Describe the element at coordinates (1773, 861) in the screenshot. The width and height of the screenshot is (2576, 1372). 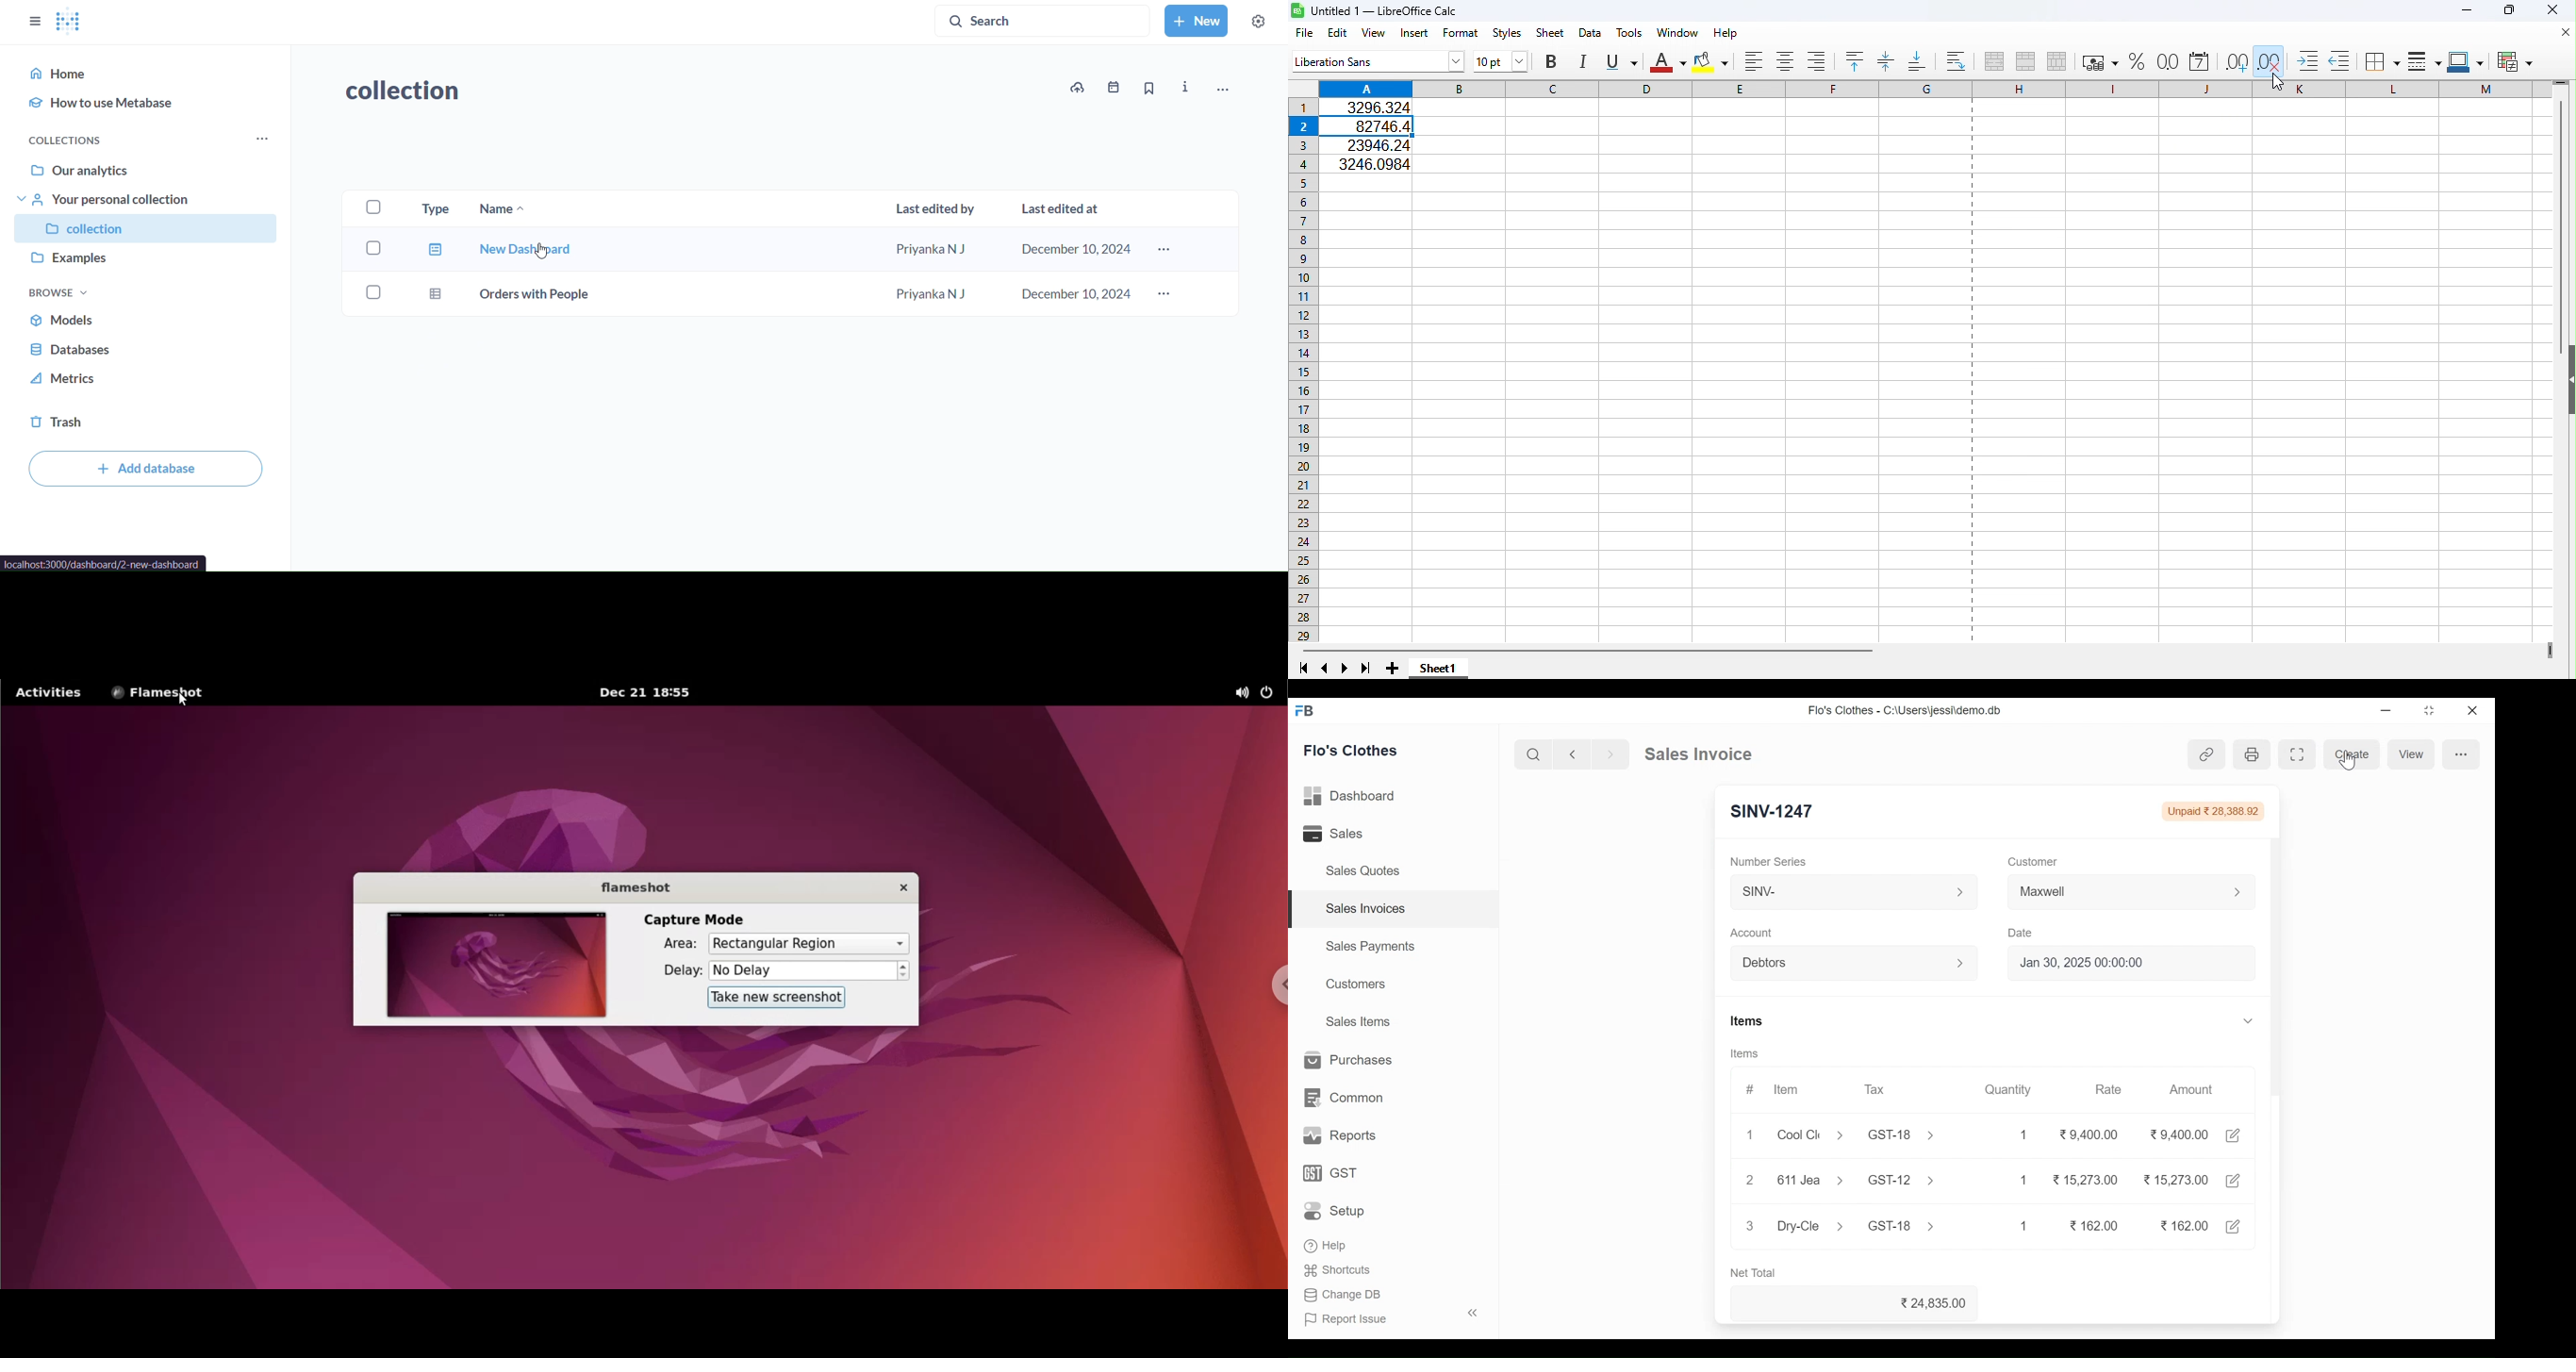
I see `Number Series` at that location.